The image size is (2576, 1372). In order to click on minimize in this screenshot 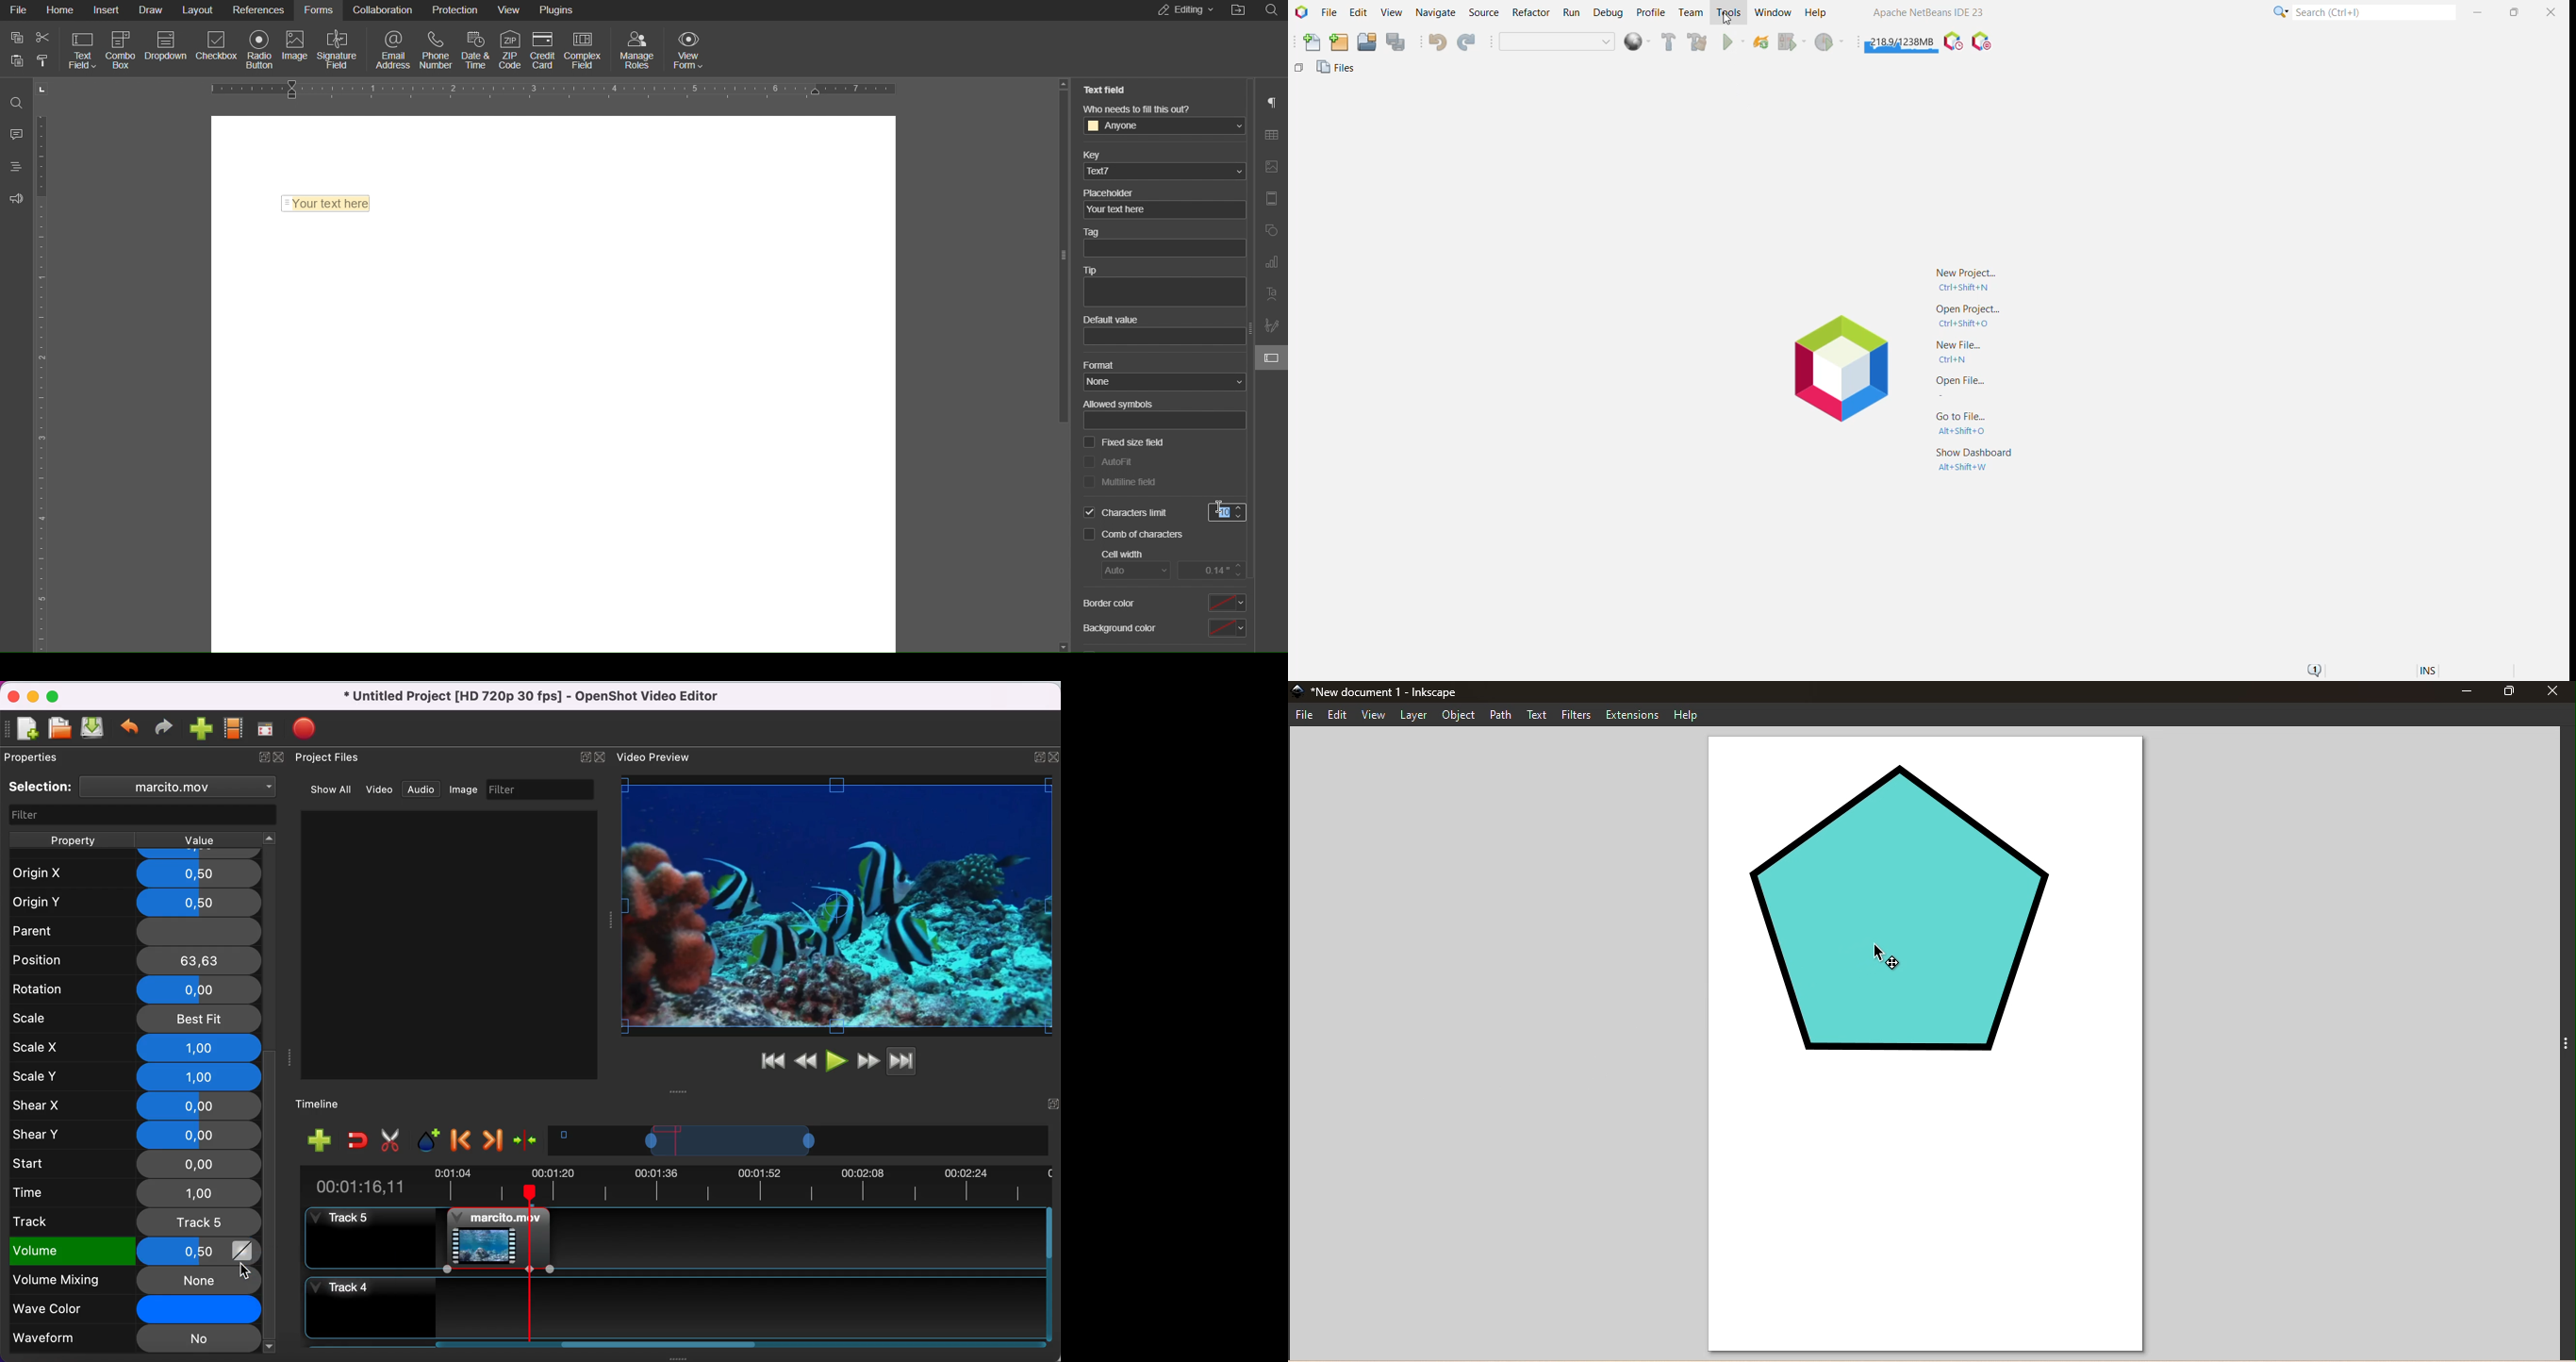, I will do `click(32, 696)`.